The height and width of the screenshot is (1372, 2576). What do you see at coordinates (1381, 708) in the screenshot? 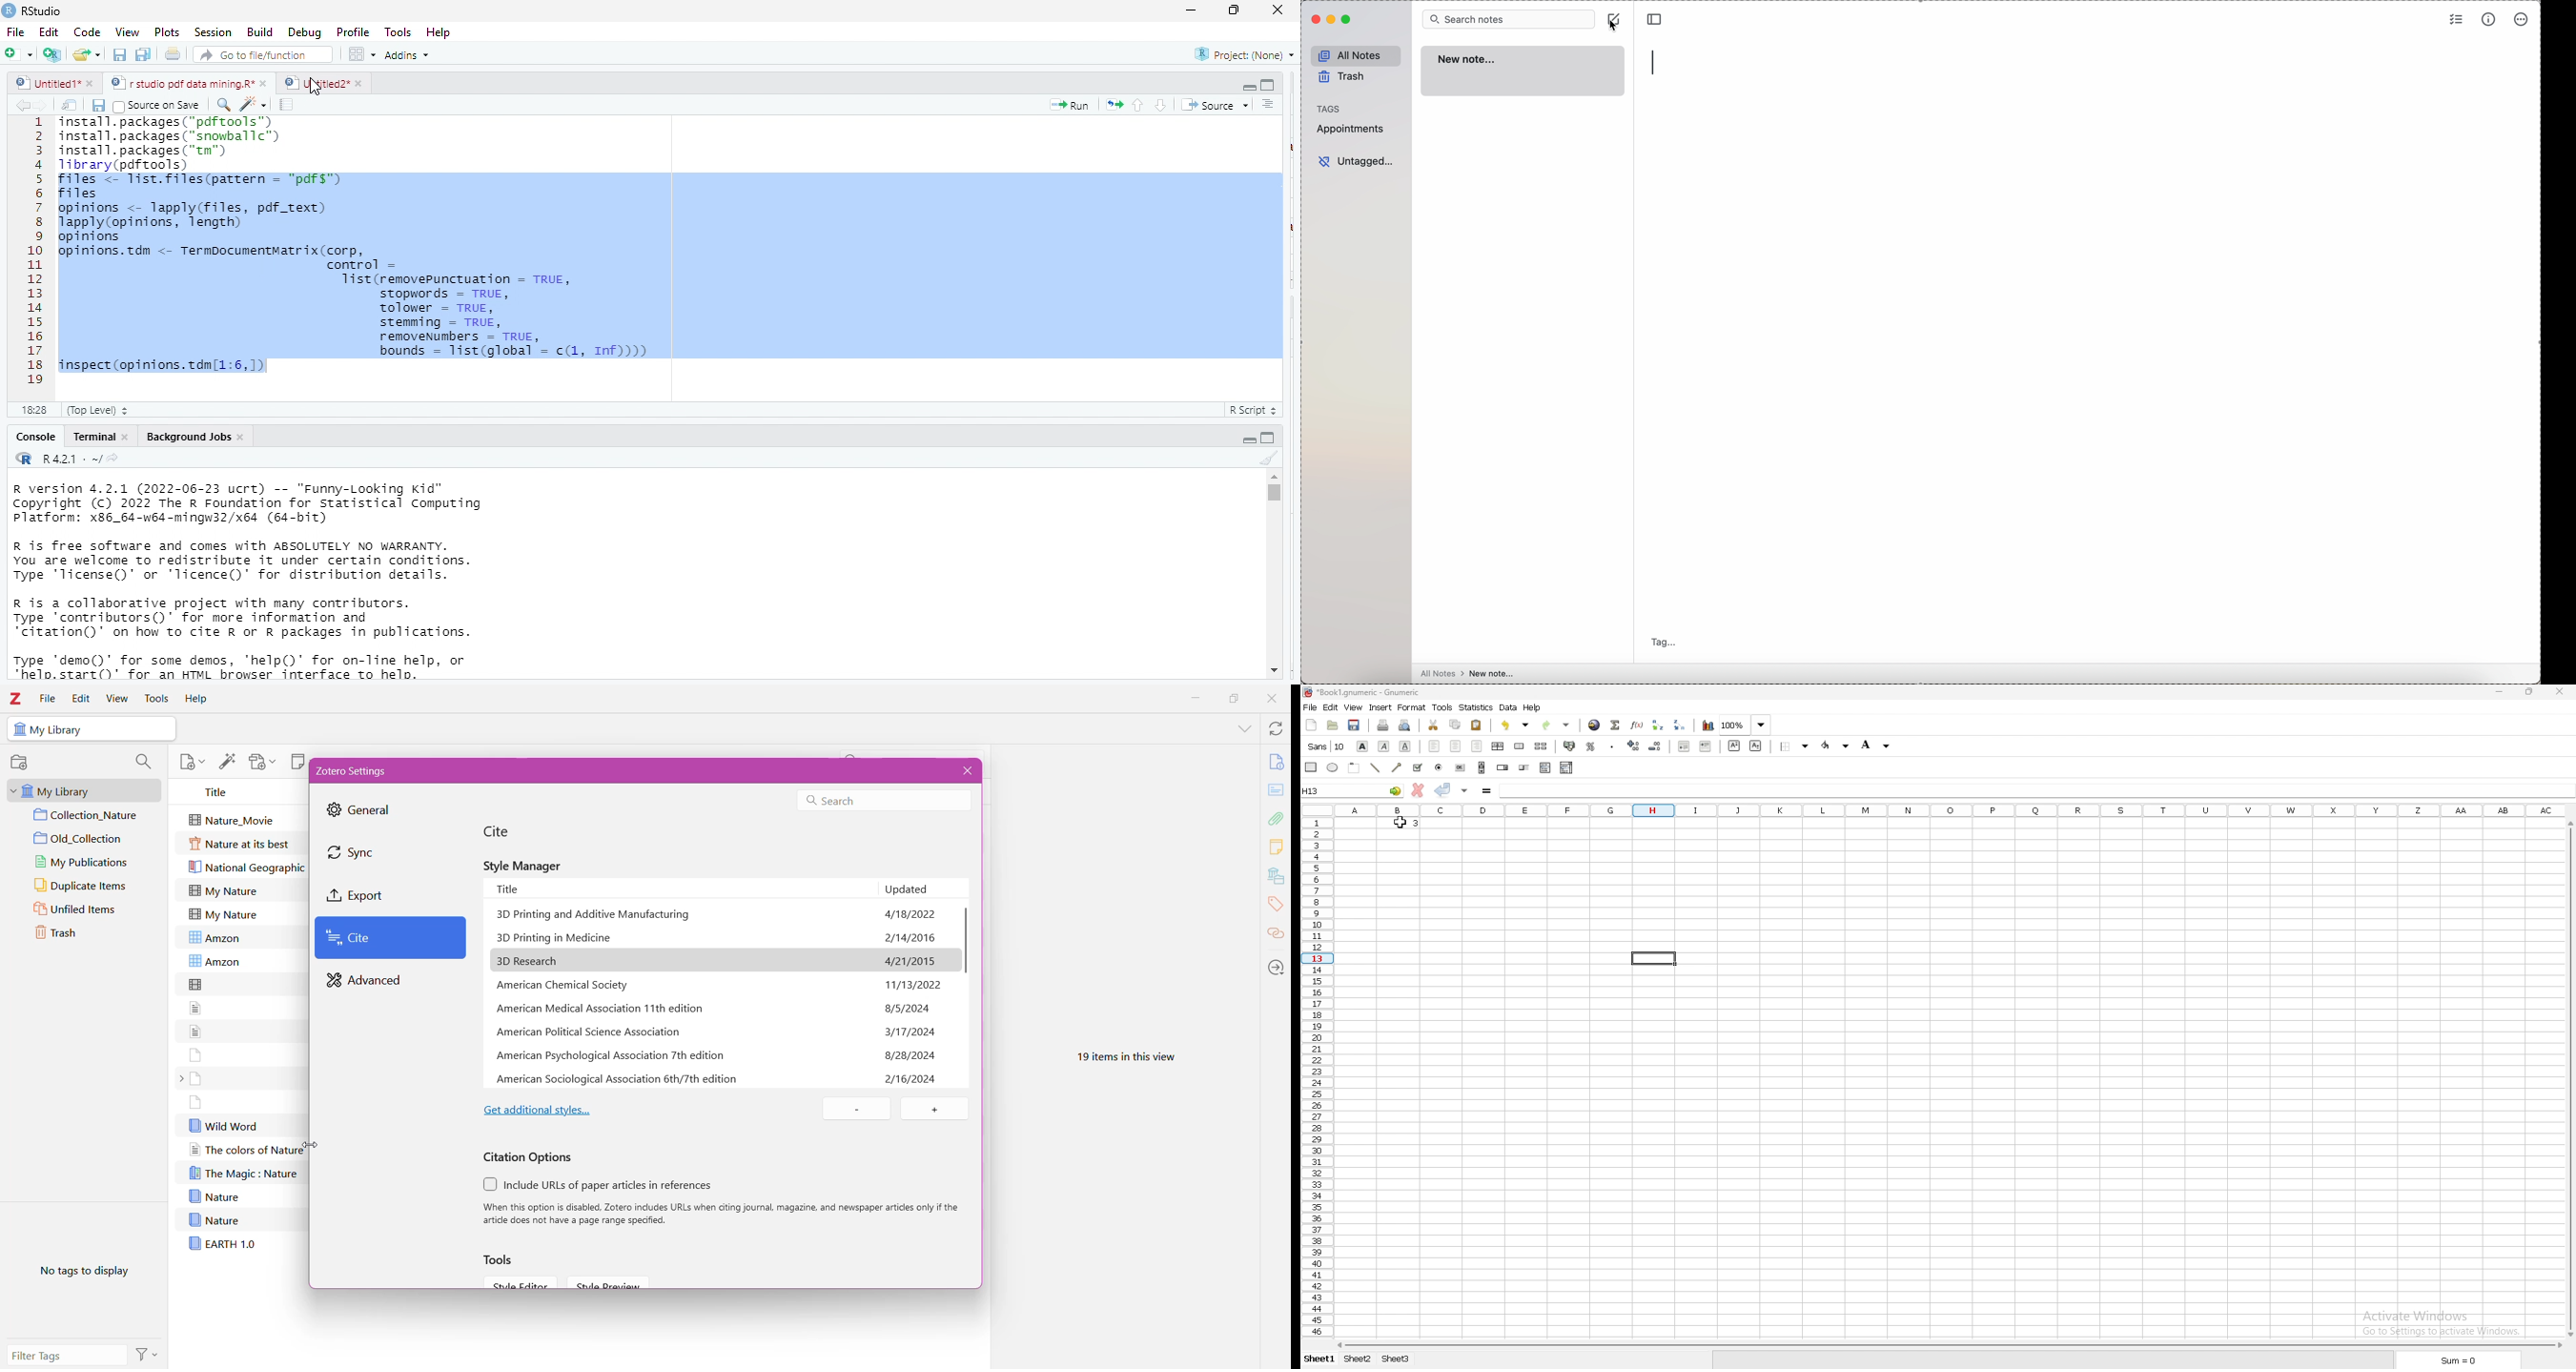
I see `insert` at bounding box center [1381, 708].